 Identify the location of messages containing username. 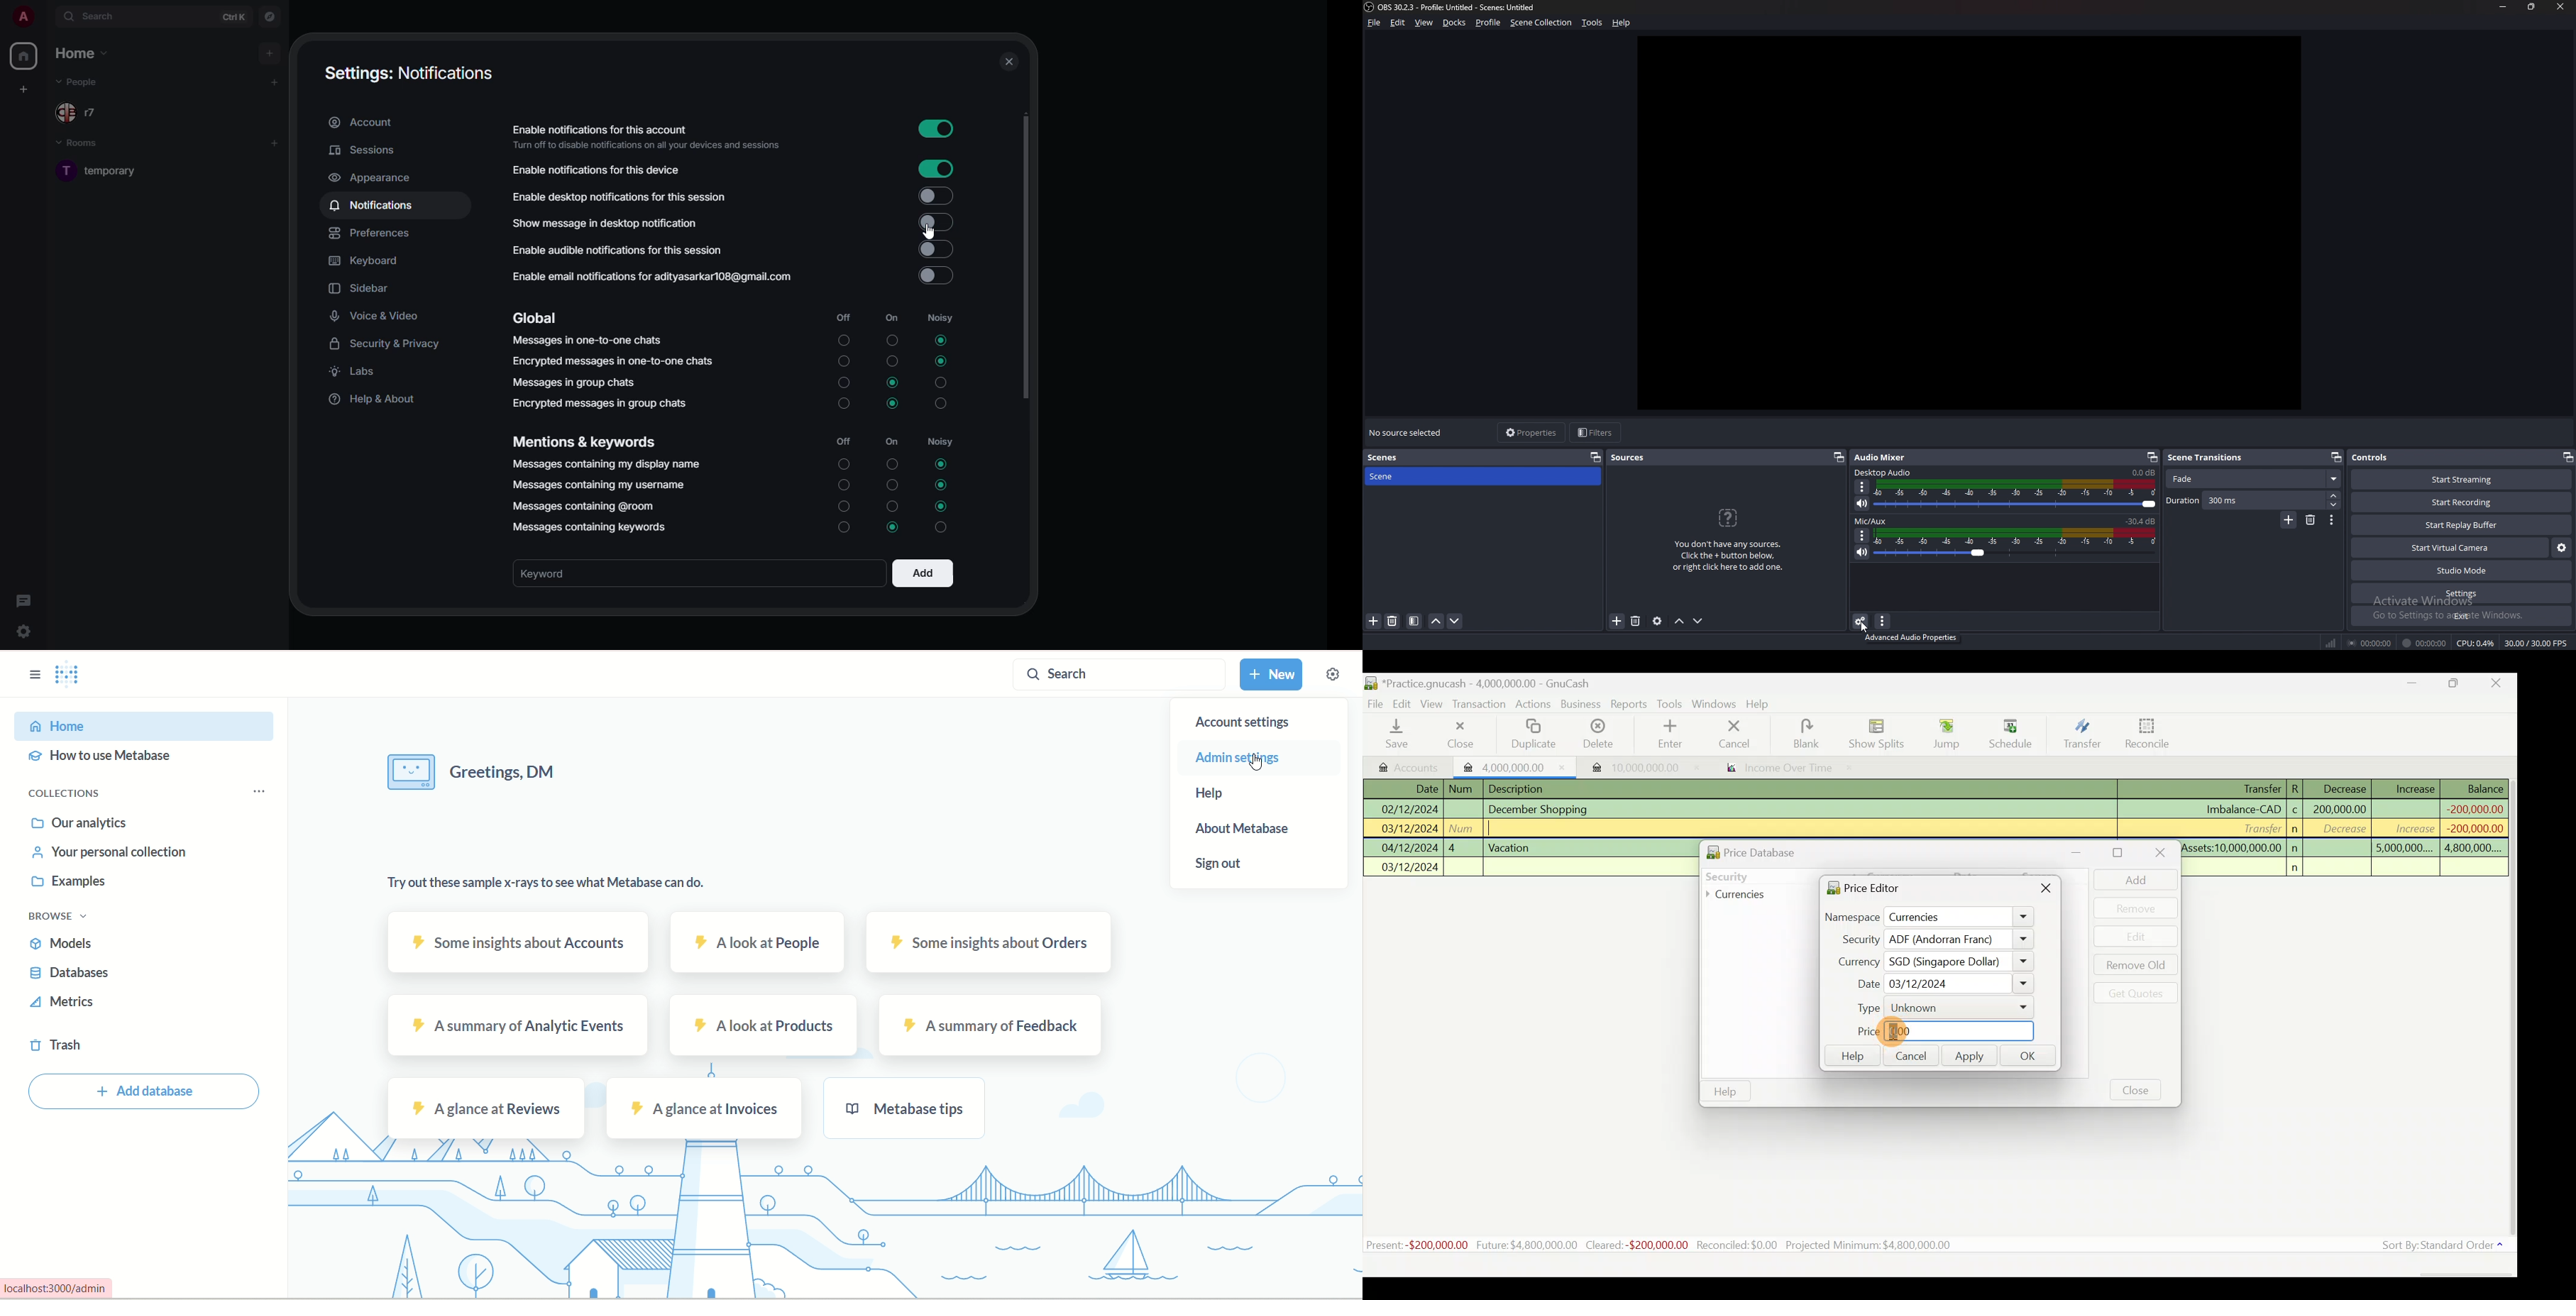
(600, 485).